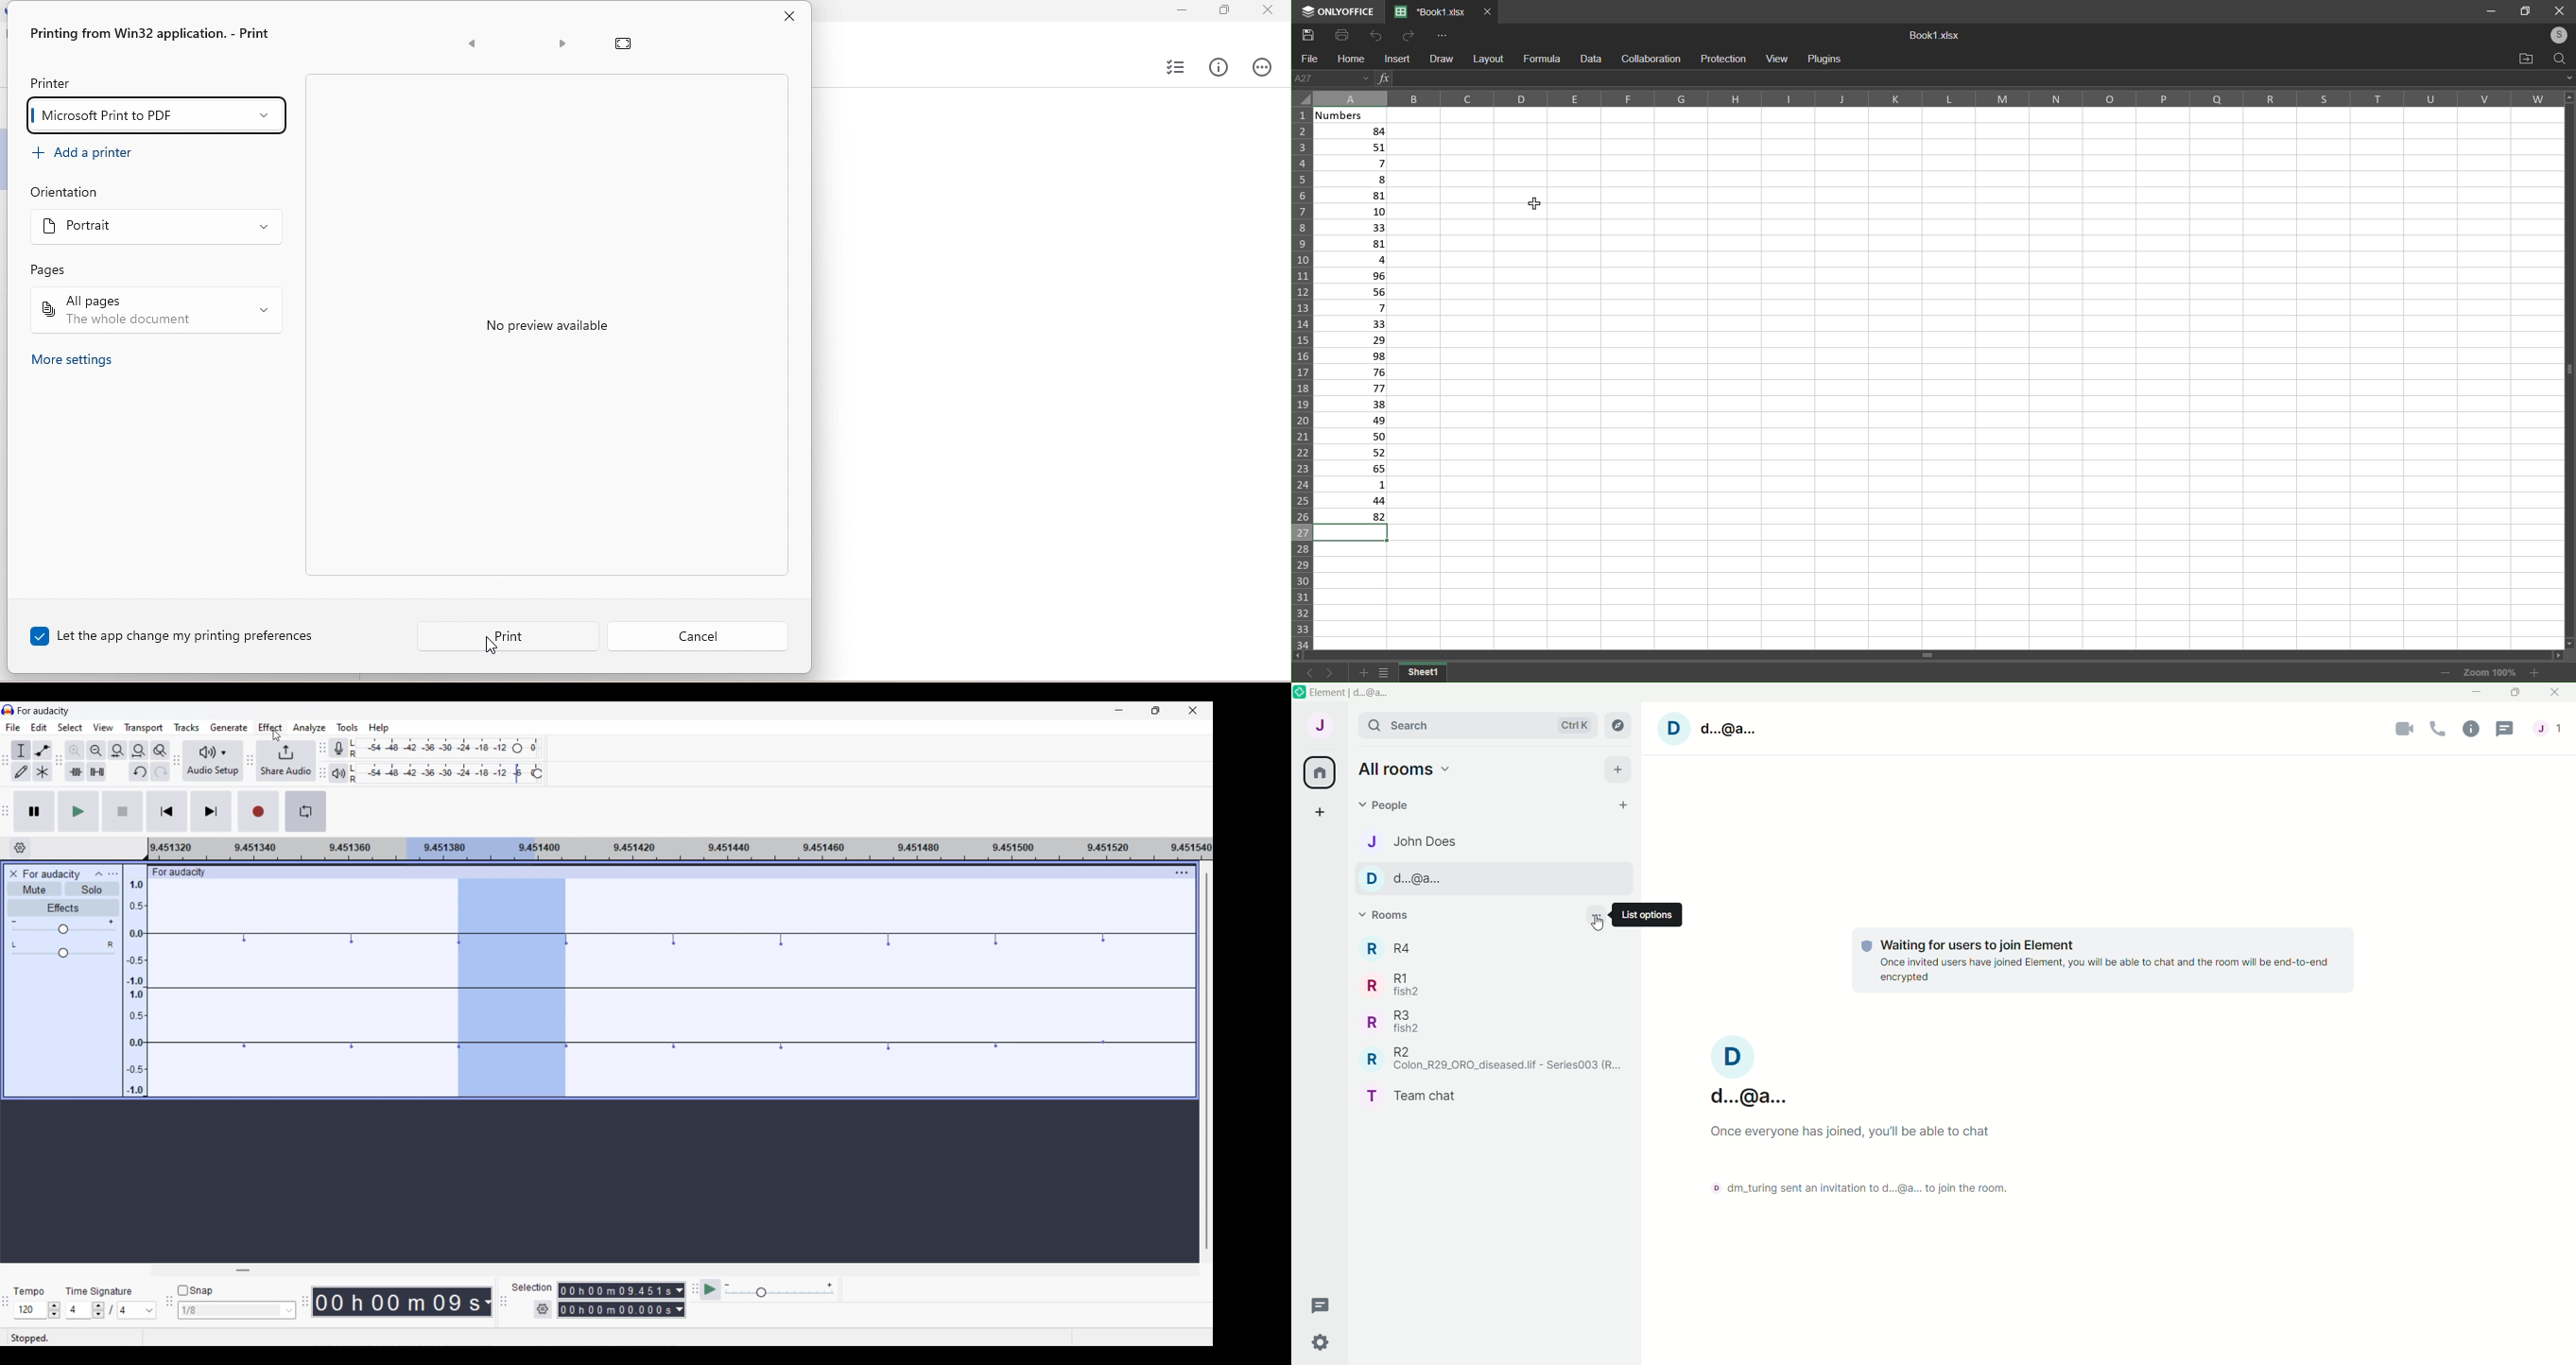 This screenshot has height=1372, width=2576. Describe the element at coordinates (167, 812) in the screenshot. I see `Skip/Select to start` at that location.